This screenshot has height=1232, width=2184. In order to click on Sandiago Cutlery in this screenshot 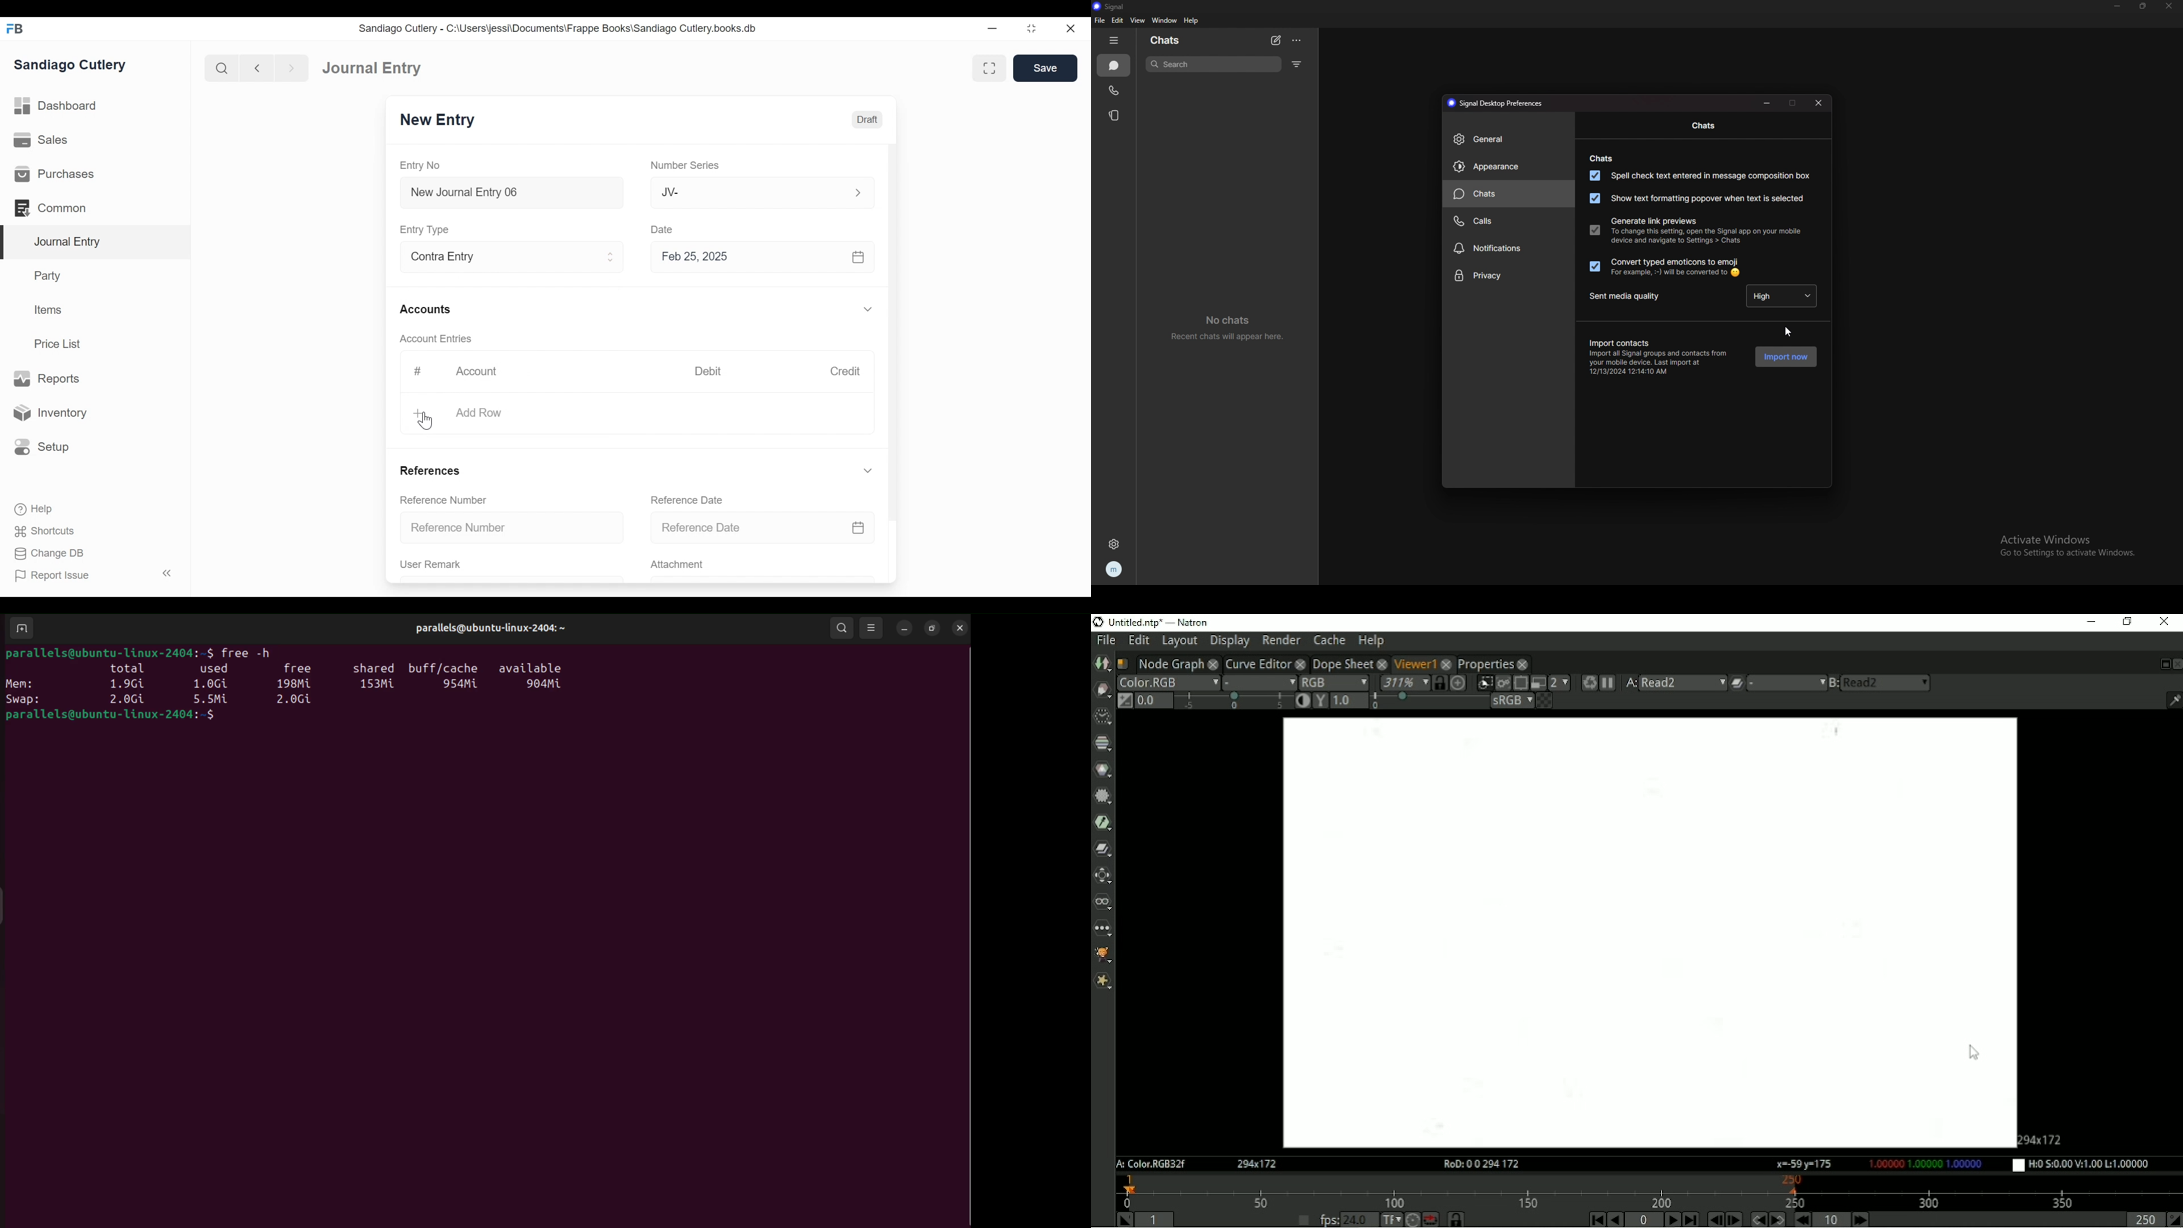, I will do `click(72, 65)`.